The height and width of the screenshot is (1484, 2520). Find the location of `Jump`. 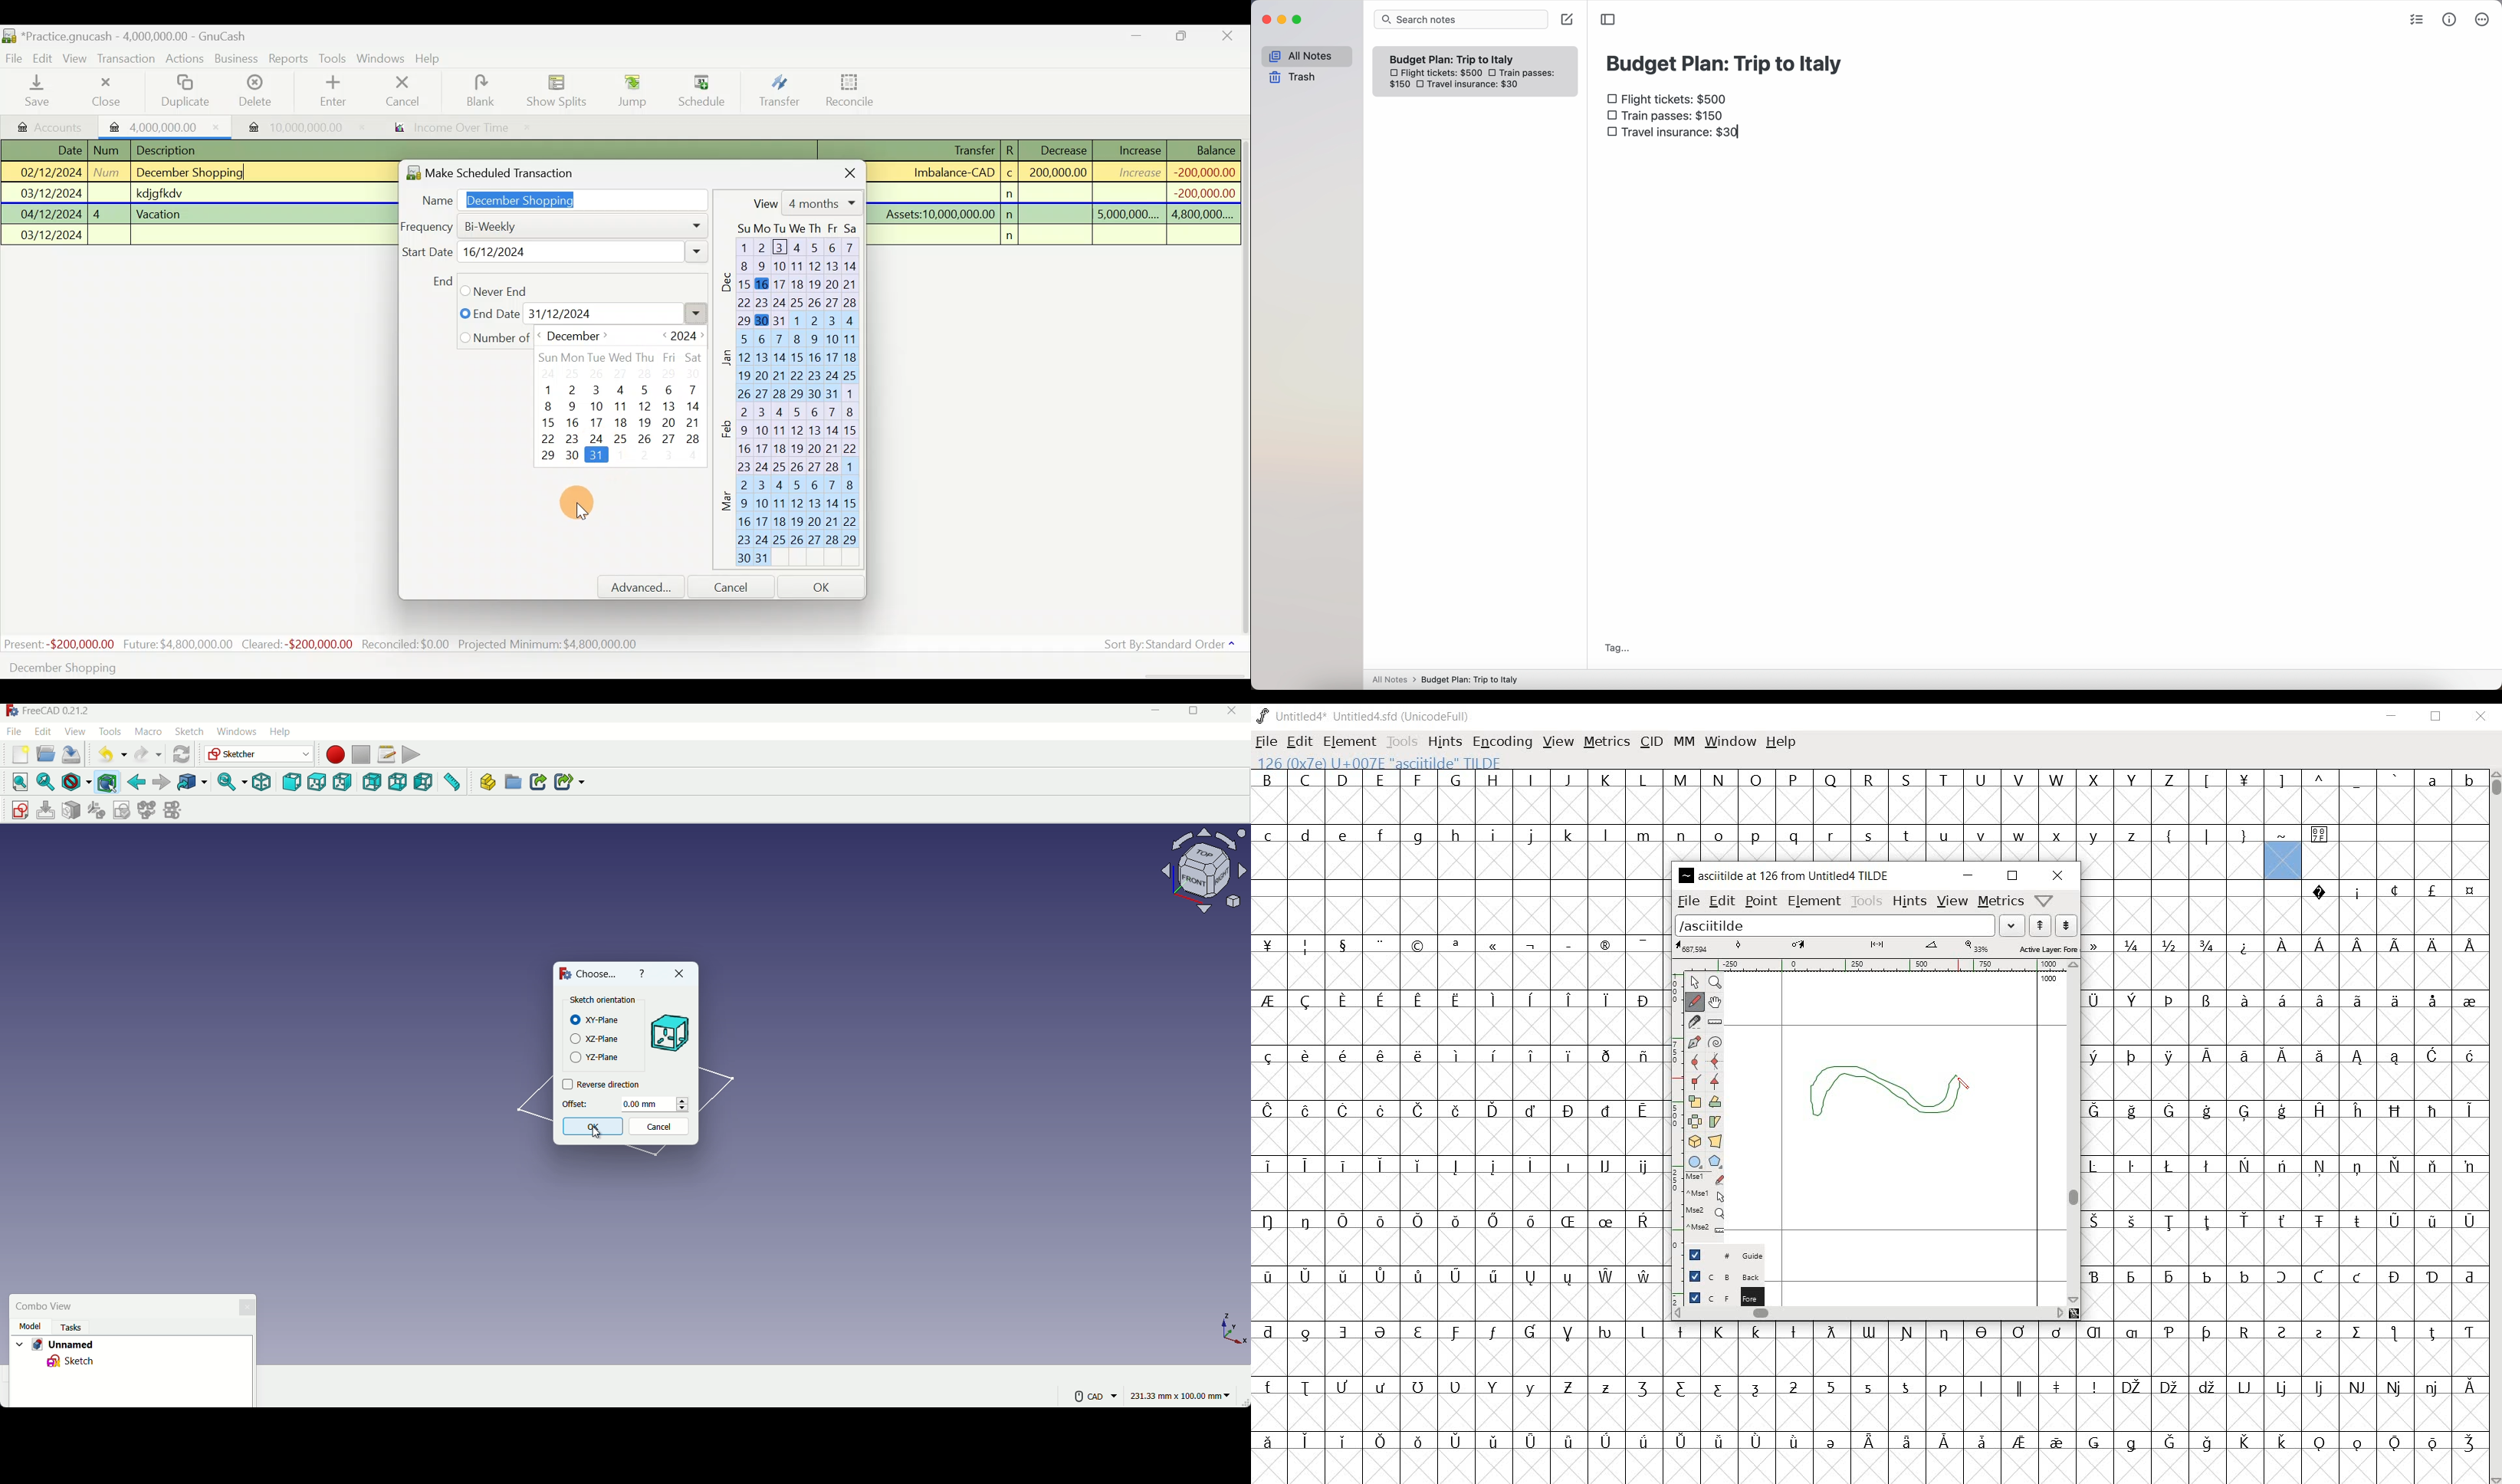

Jump is located at coordinates (628, 90).